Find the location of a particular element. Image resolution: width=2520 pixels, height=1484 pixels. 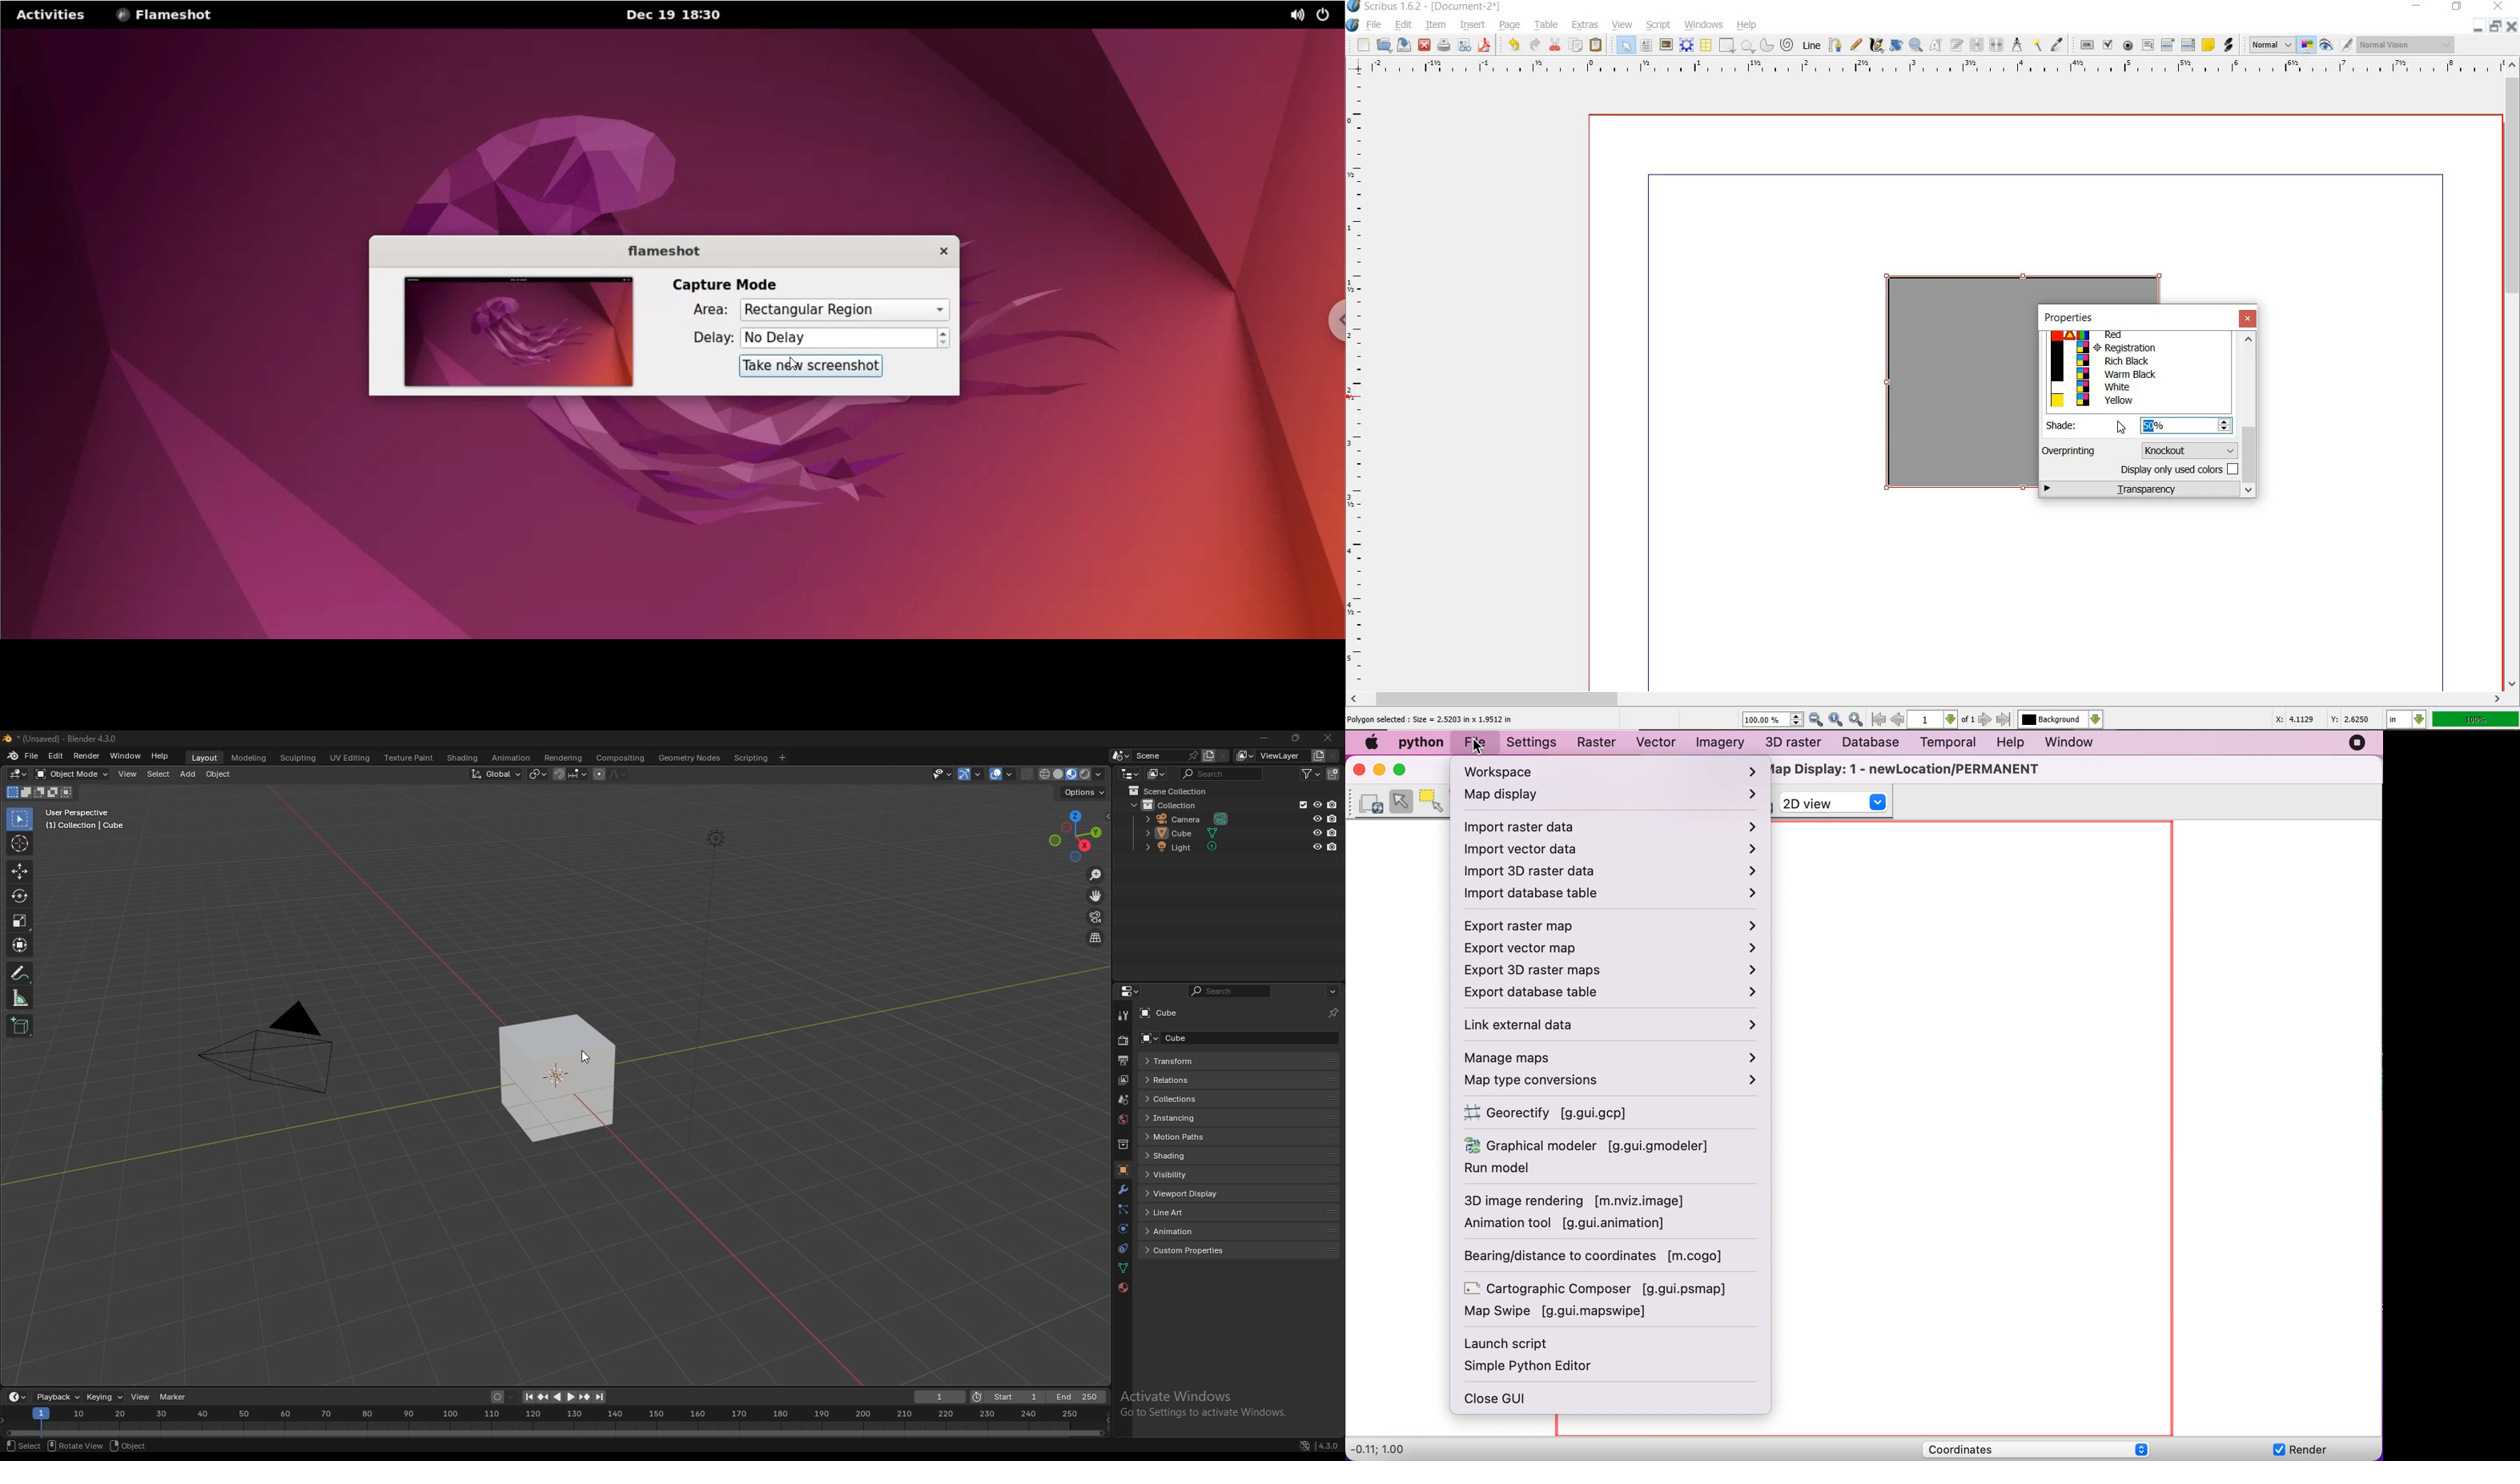

image preview quality is located at coordinates (2271, 45).